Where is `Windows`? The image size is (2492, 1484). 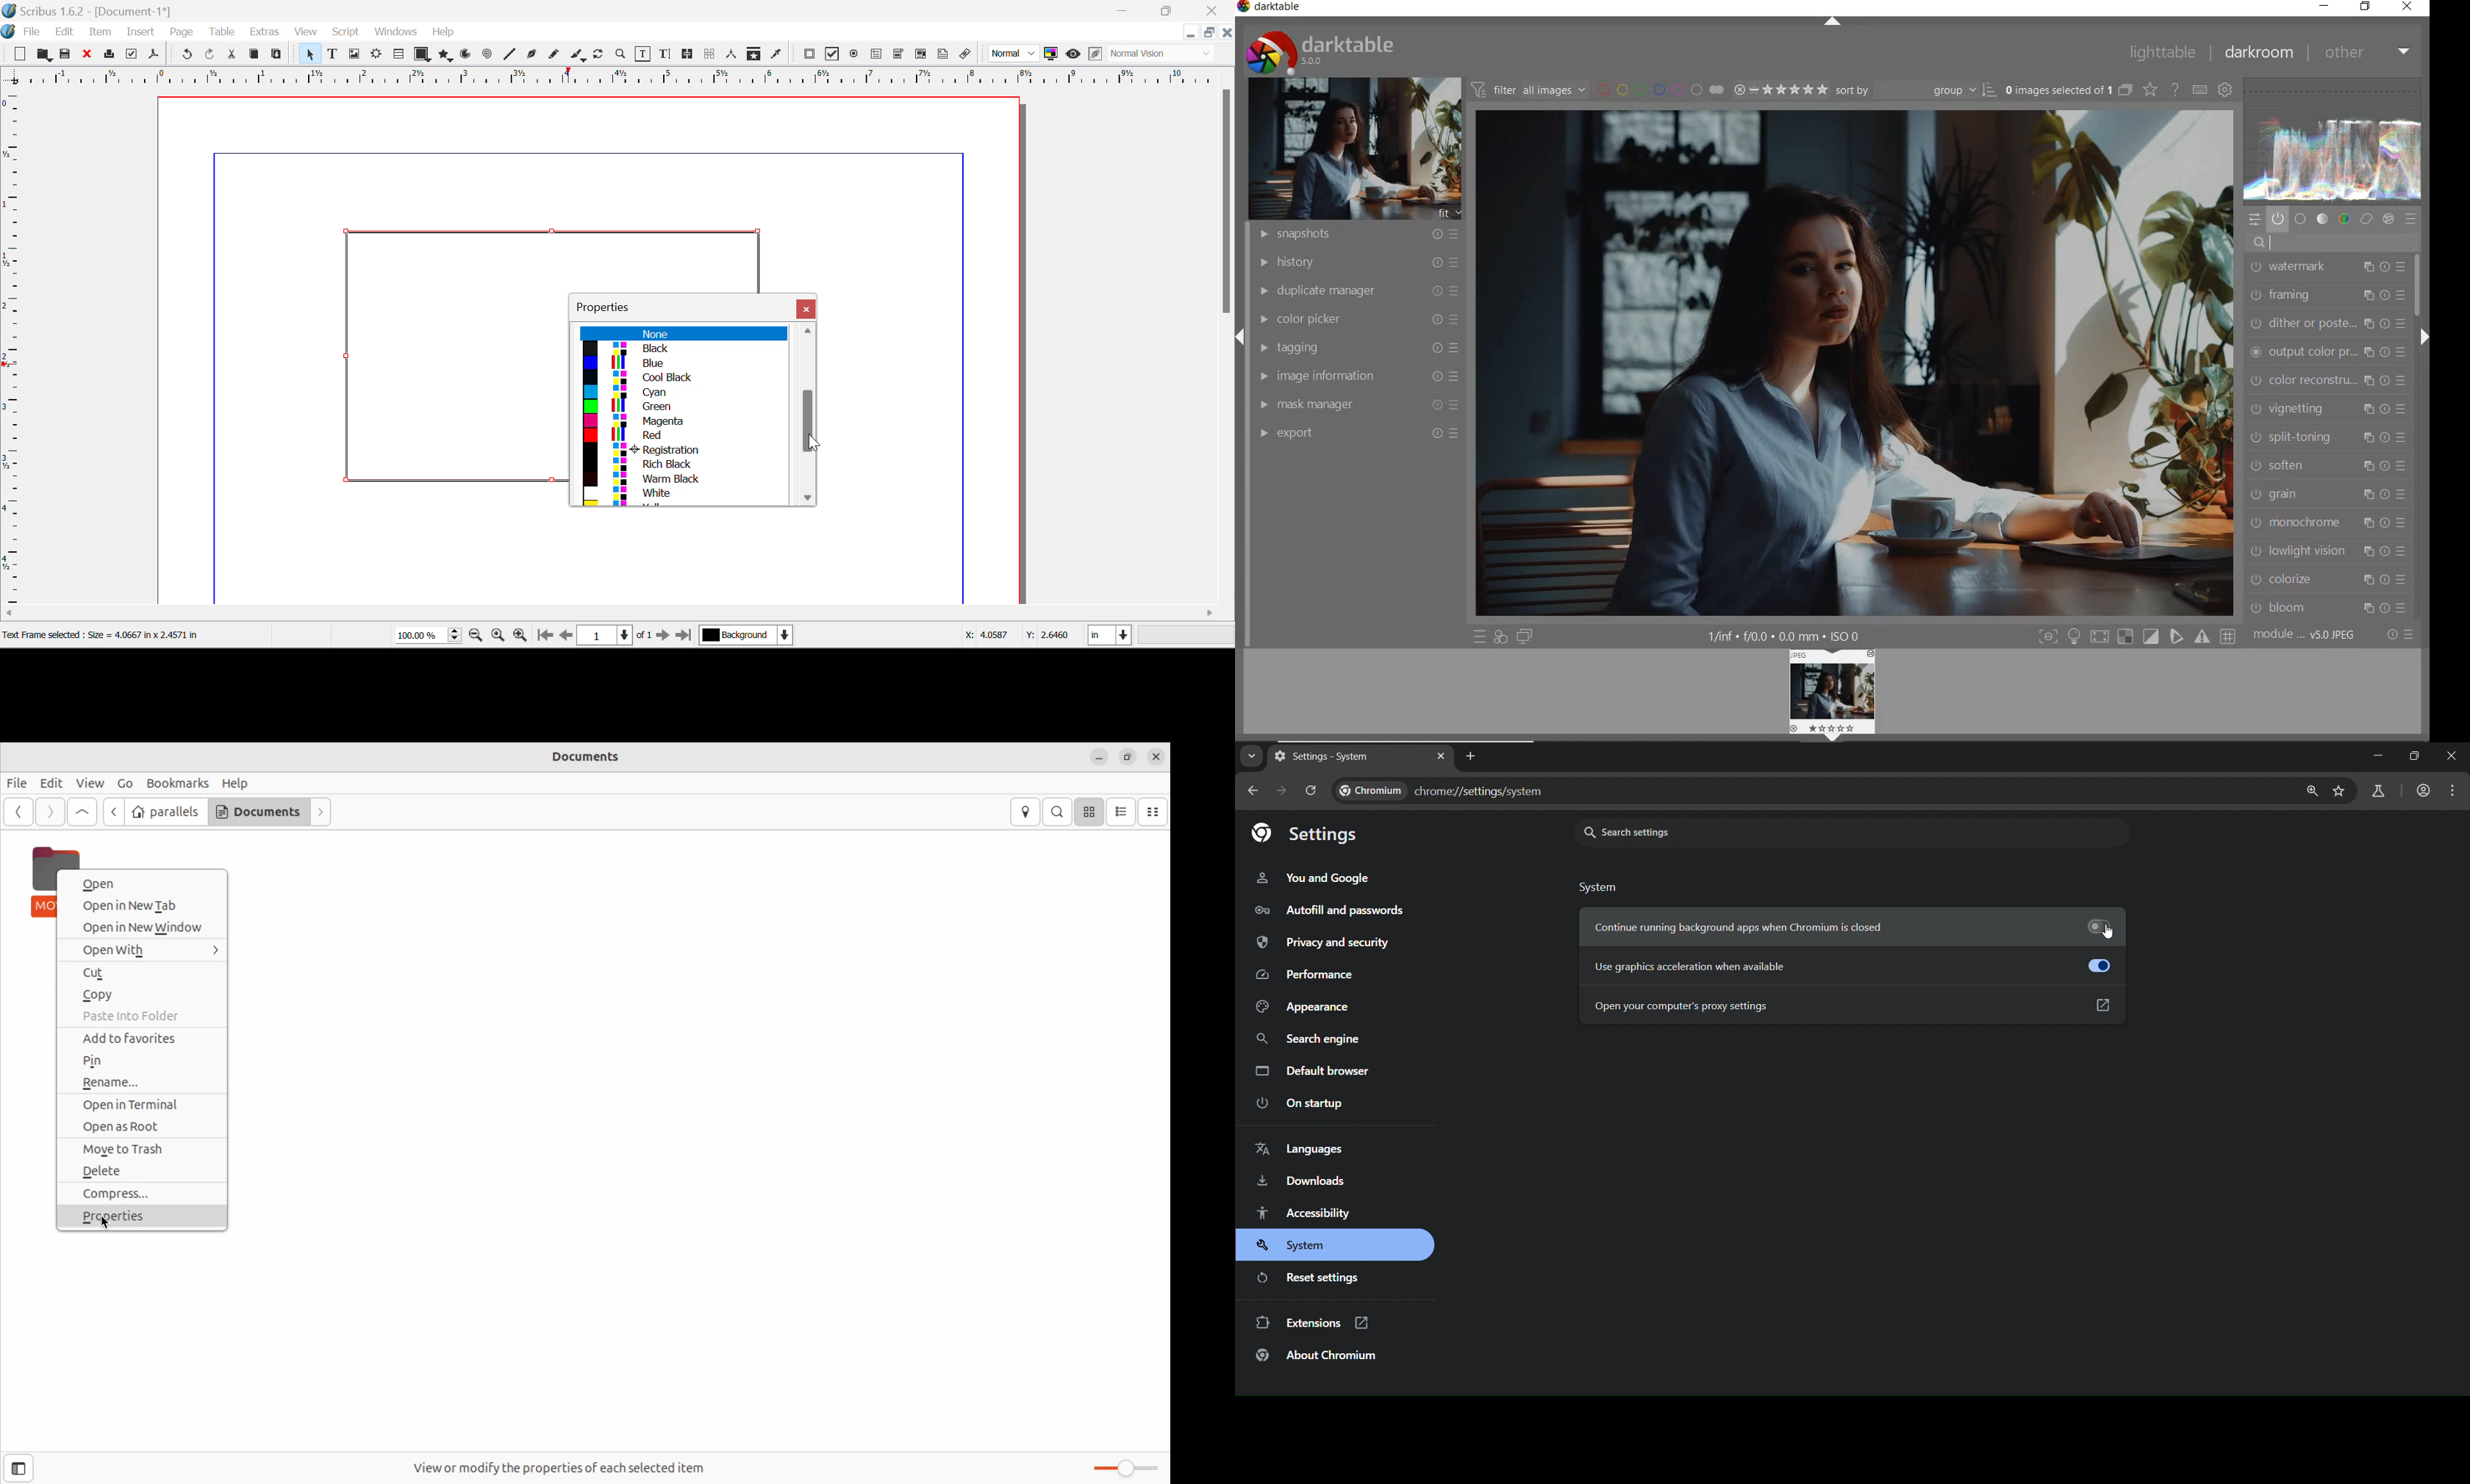
Windows is located at coordinates (395, 33).